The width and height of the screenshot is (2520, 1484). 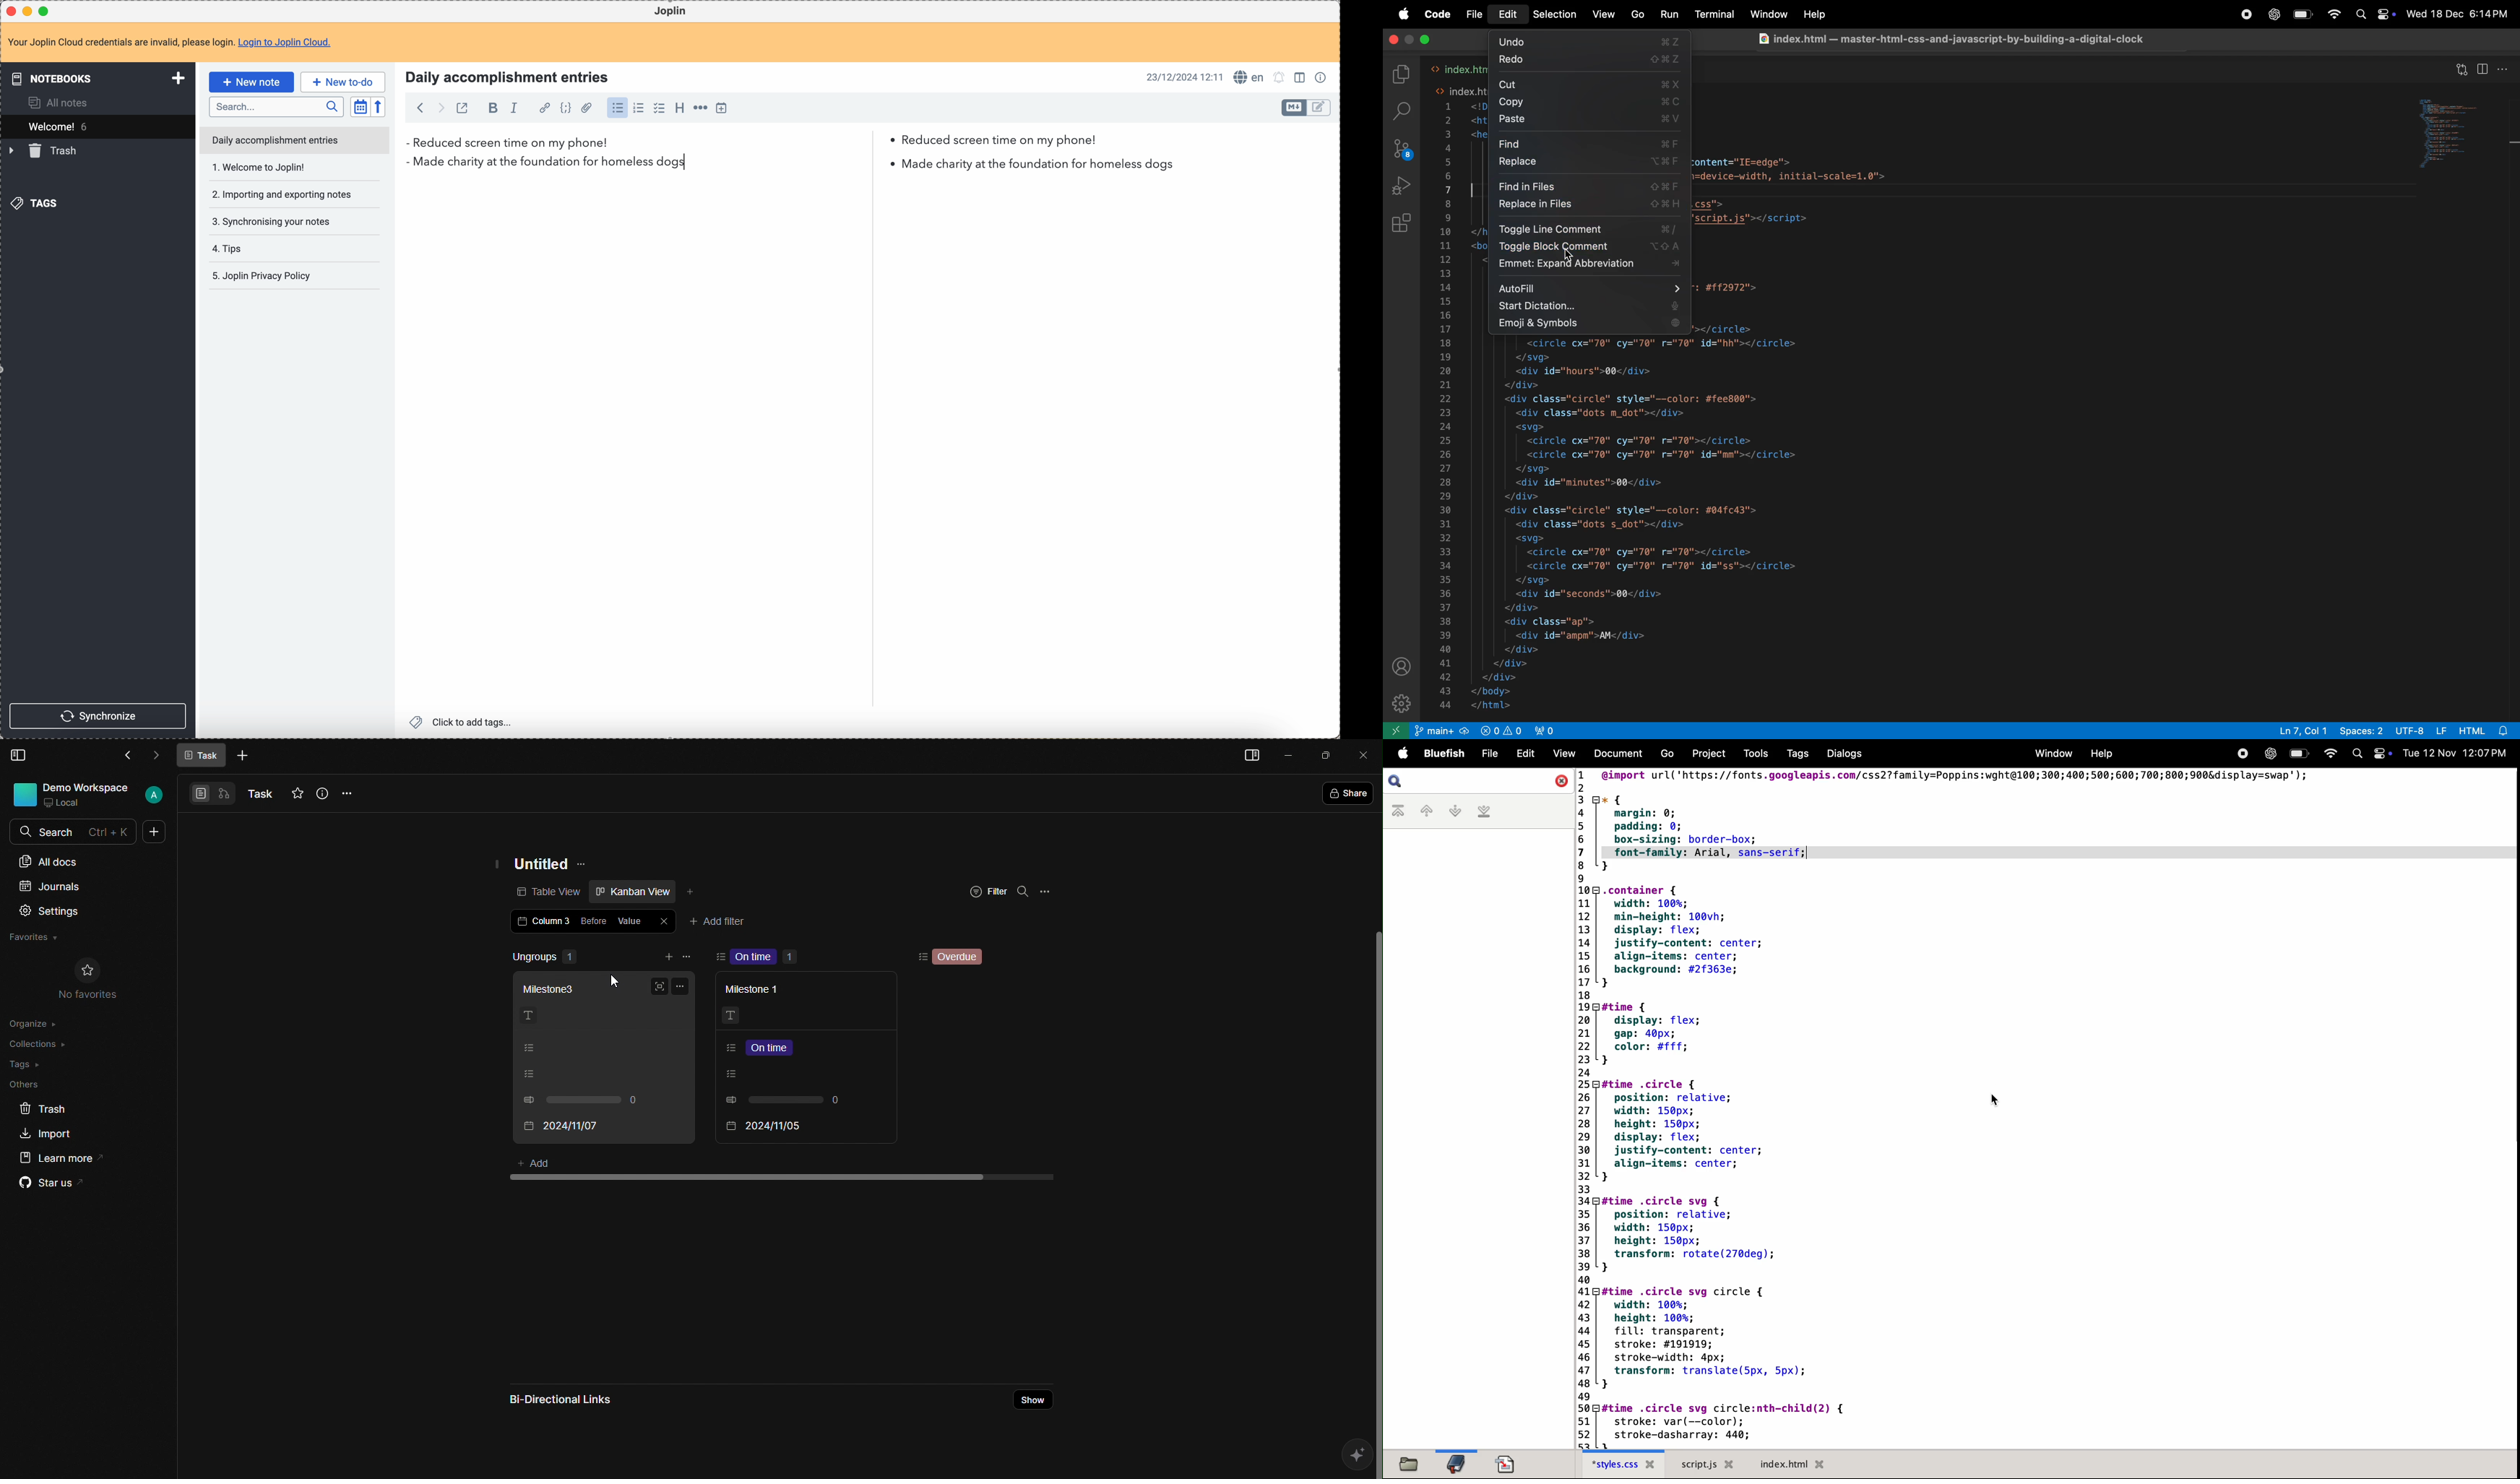 What do you see at coordinates (542, 861) in the screenshot?
I see `Untitled` at bounding box center [542, 861].